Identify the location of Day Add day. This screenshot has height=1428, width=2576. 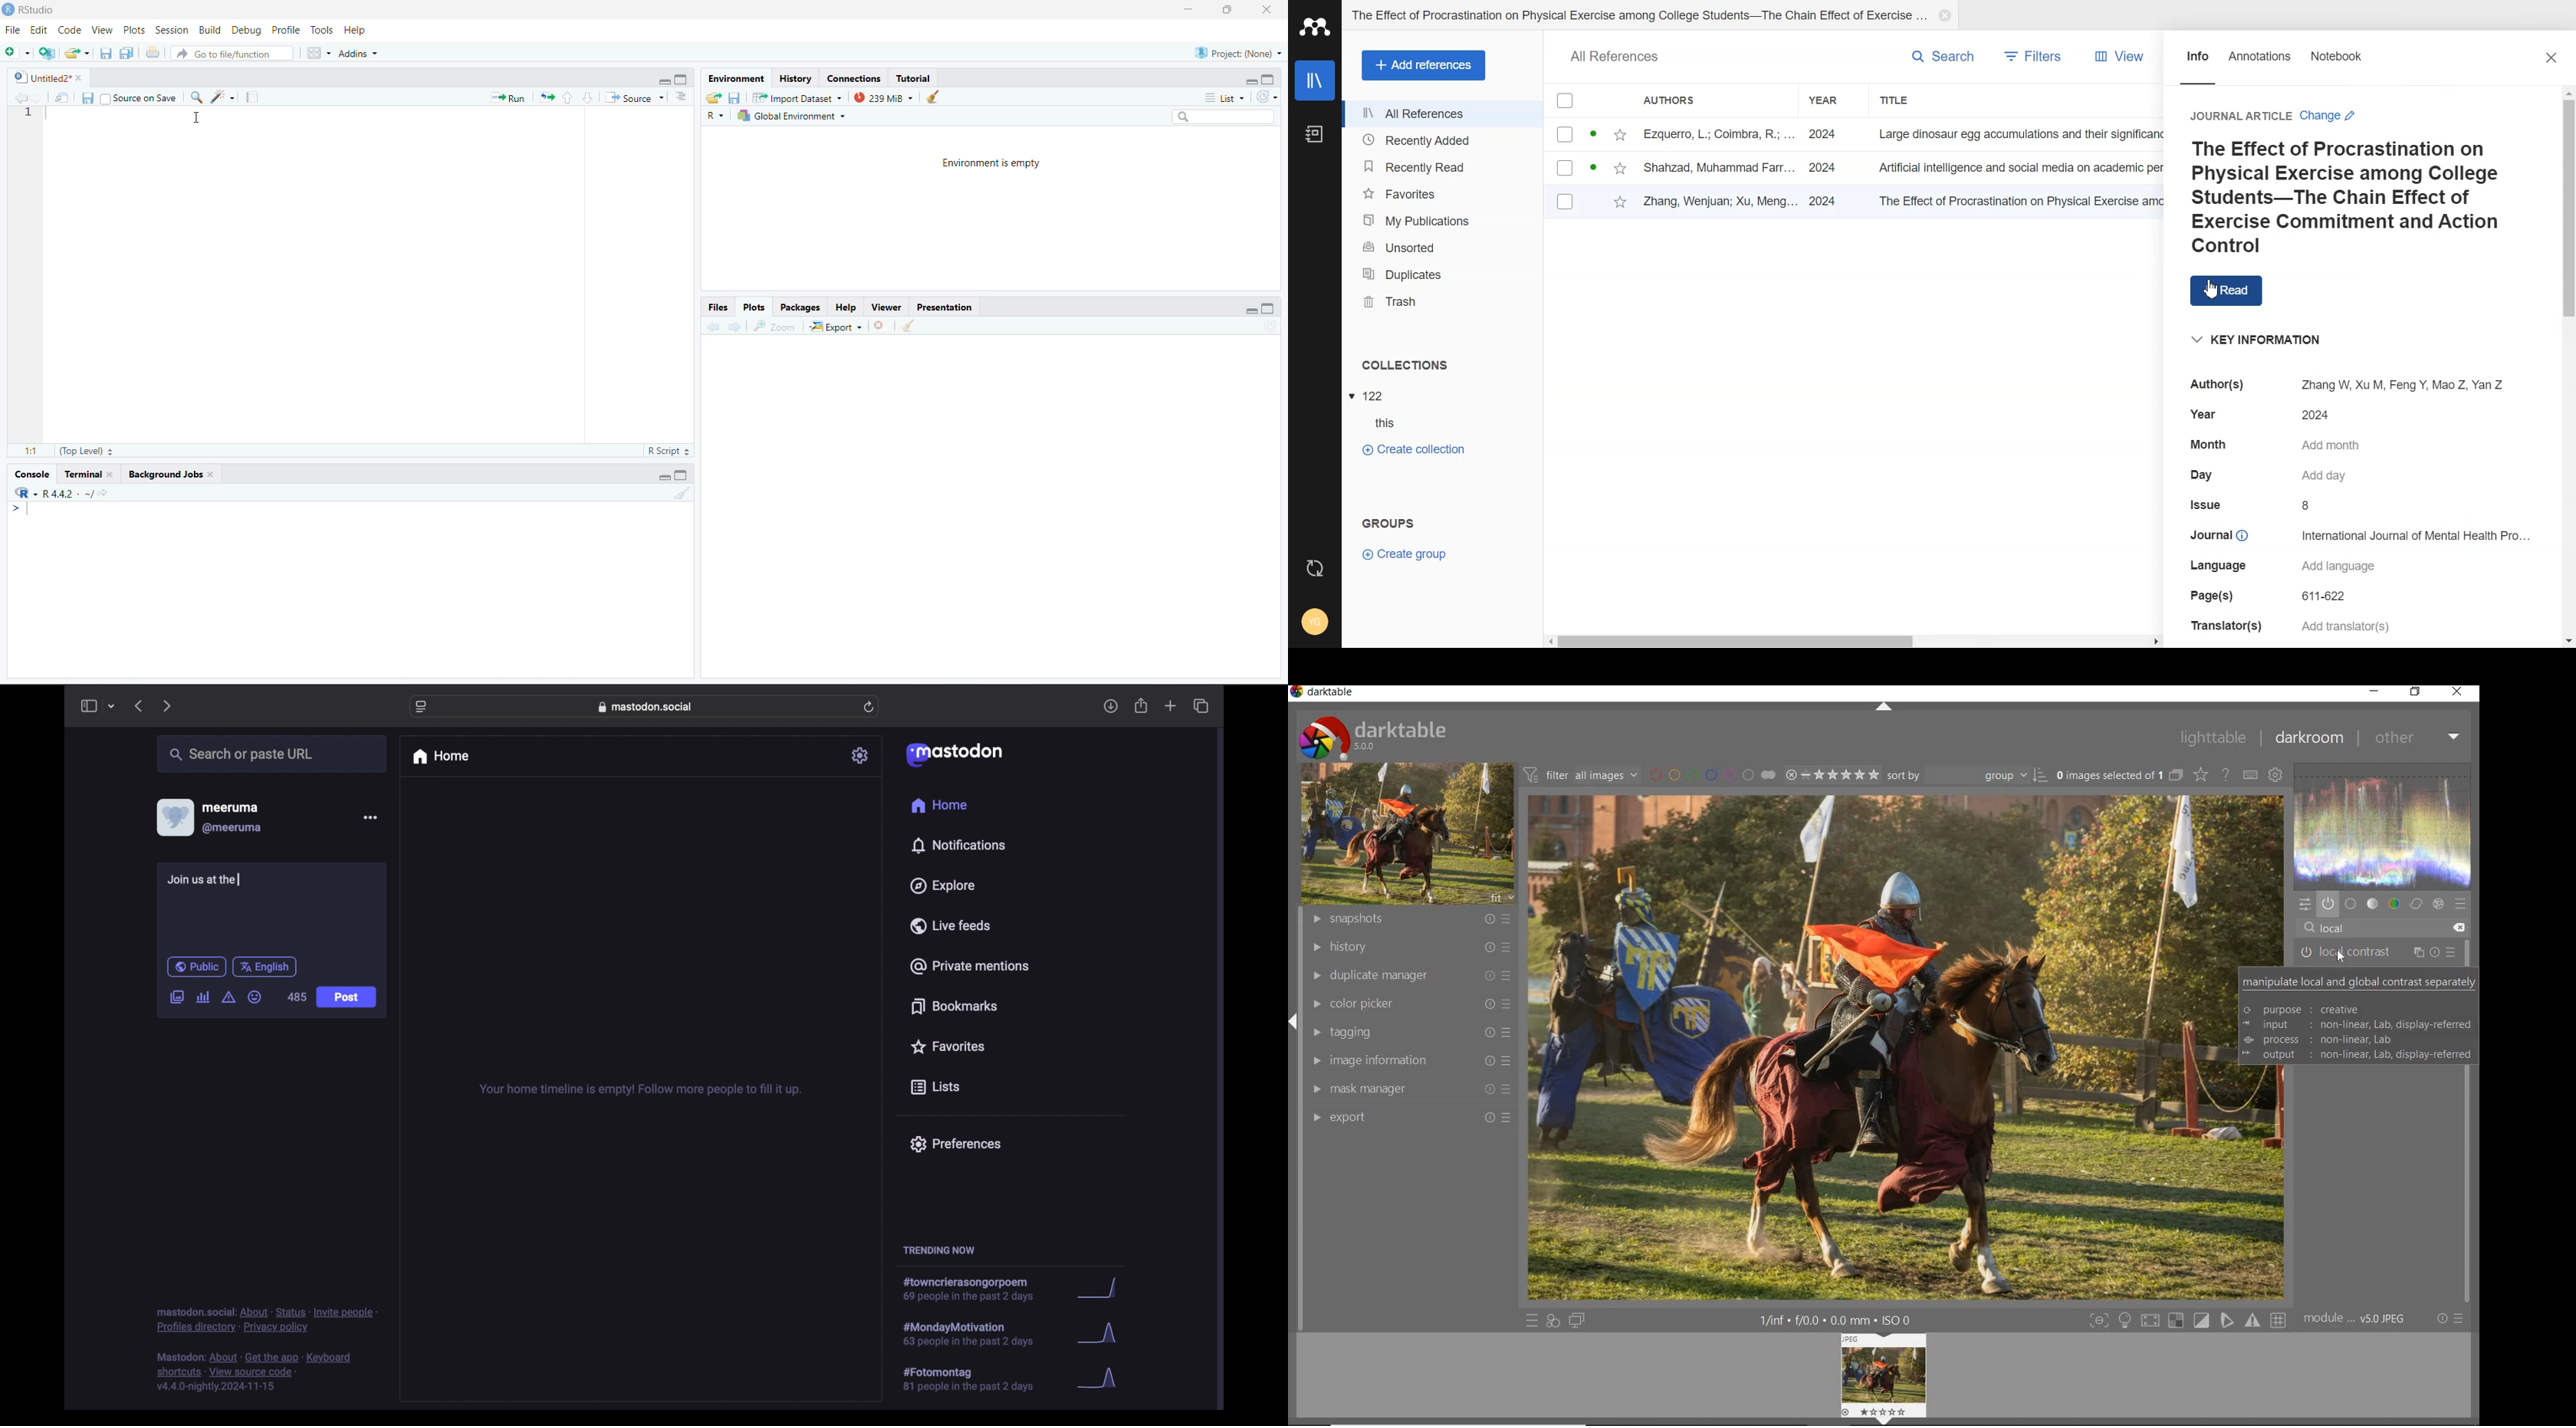
(2269, 475).